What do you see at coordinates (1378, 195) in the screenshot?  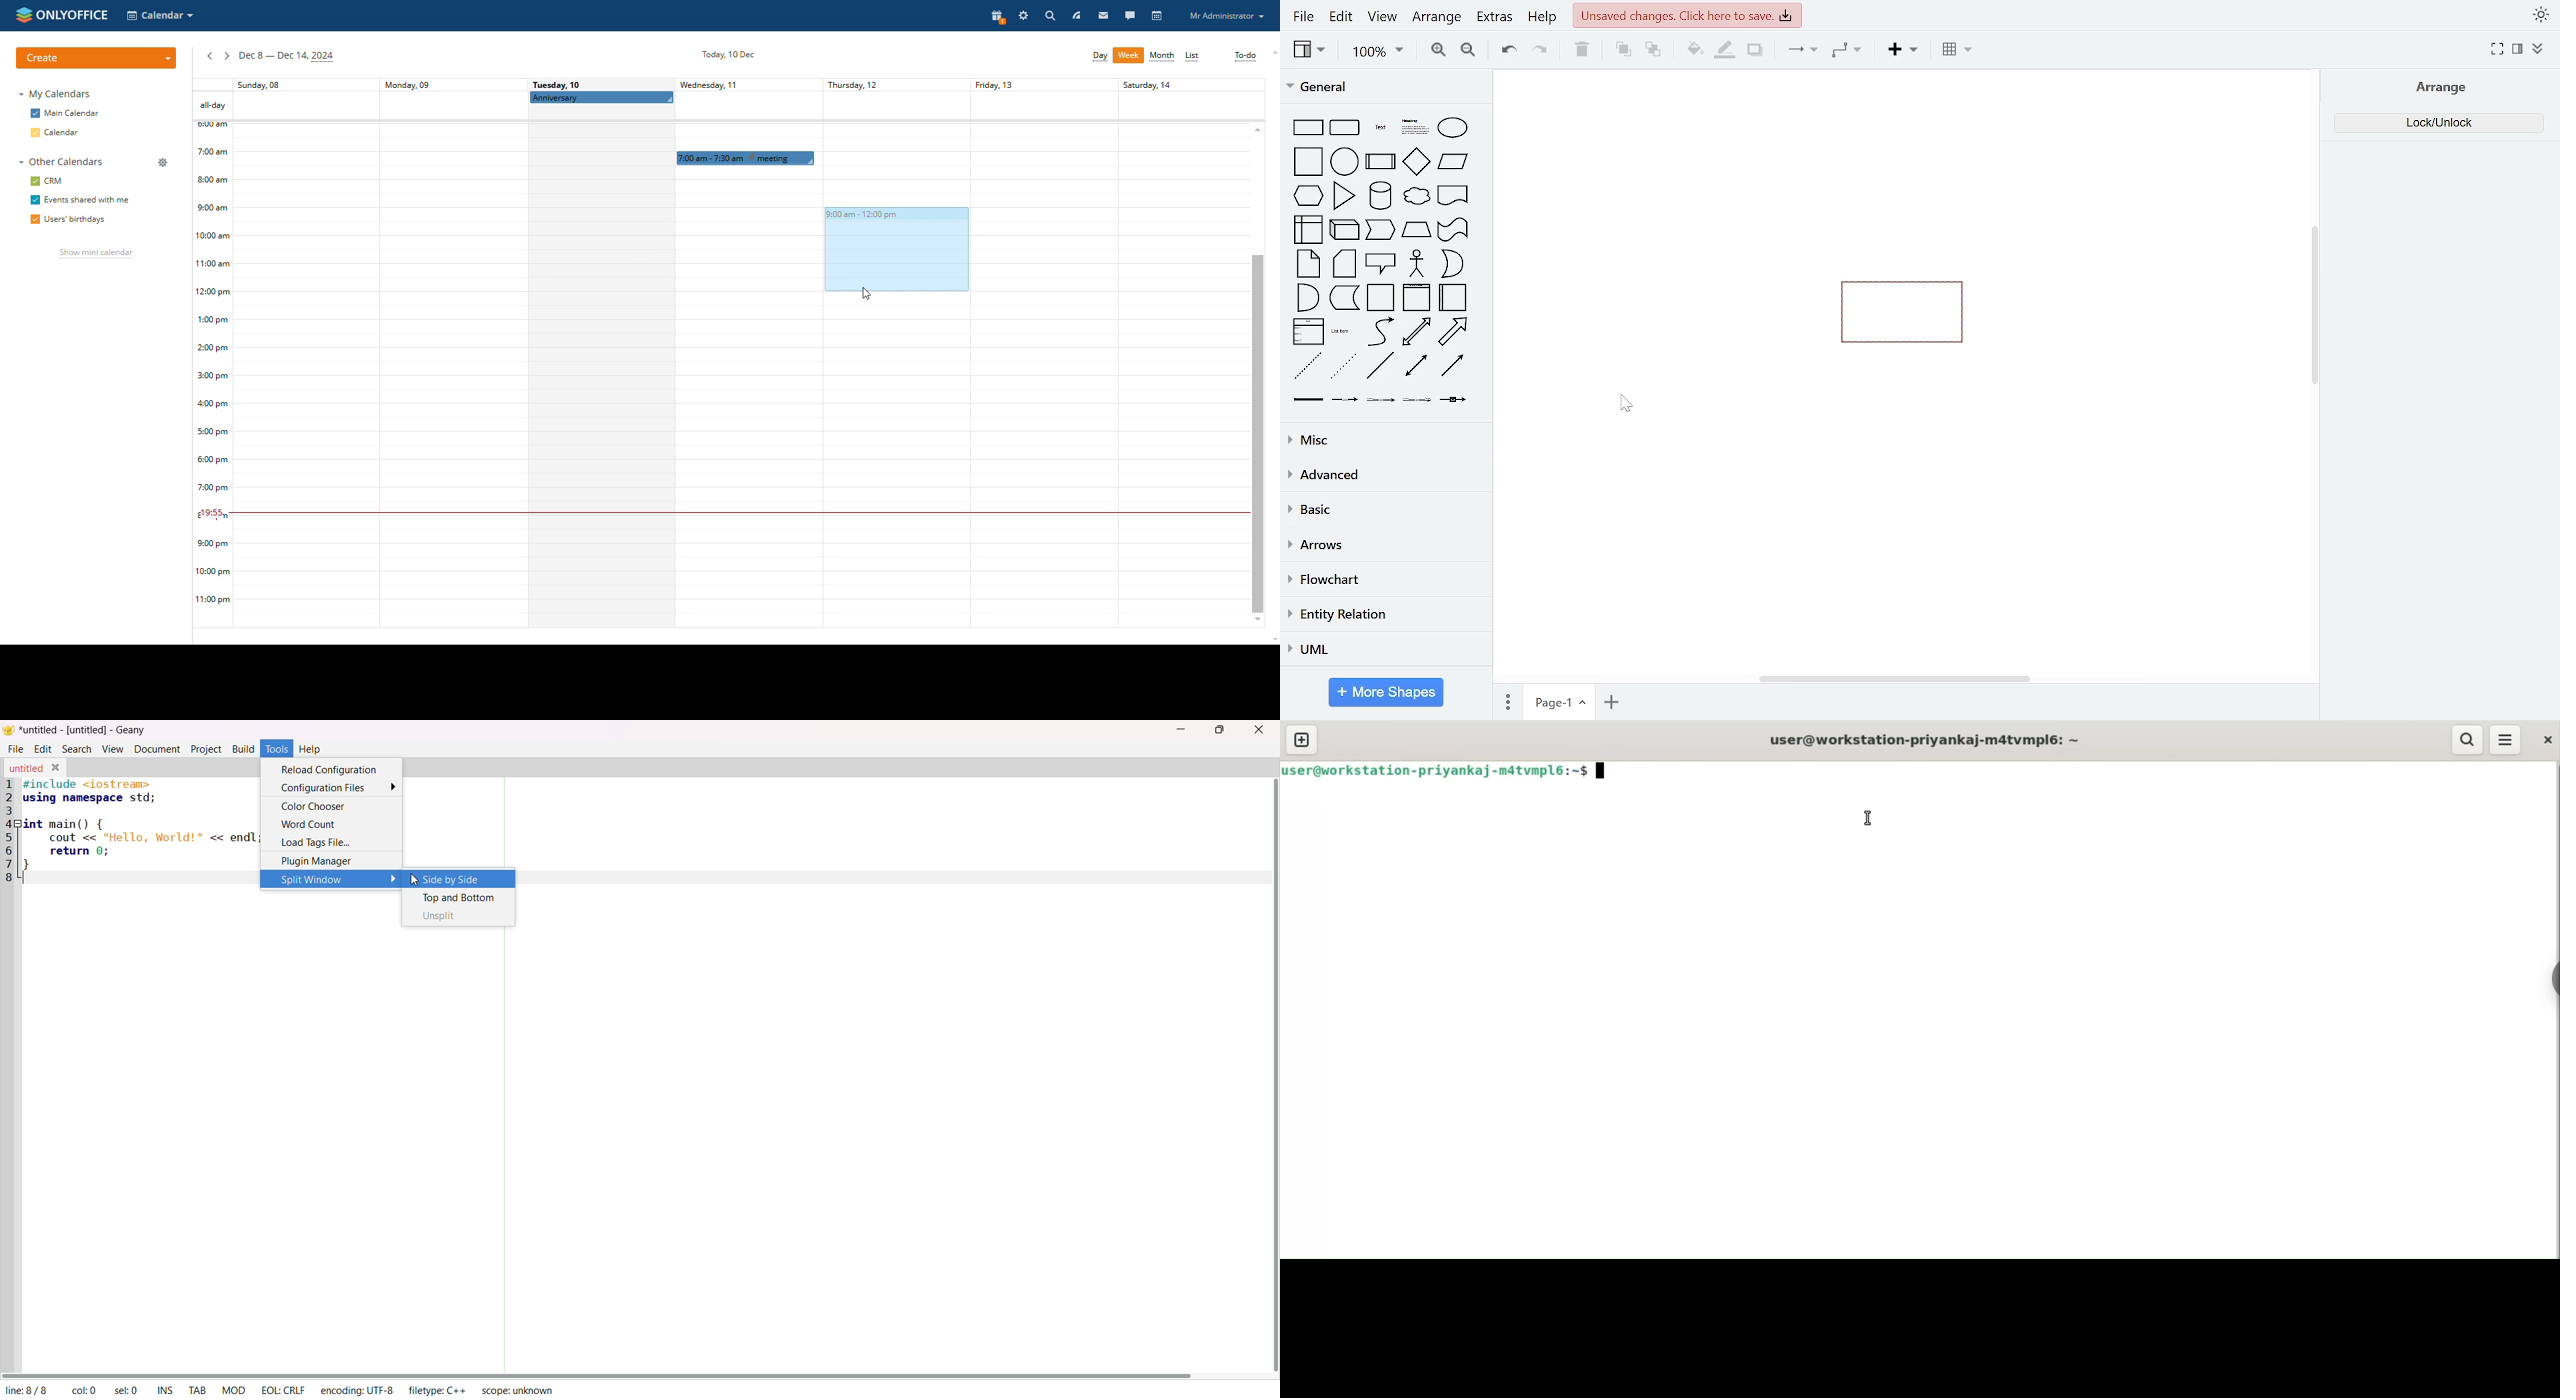 I see `cylinder` at bounding box center [1378, 195].